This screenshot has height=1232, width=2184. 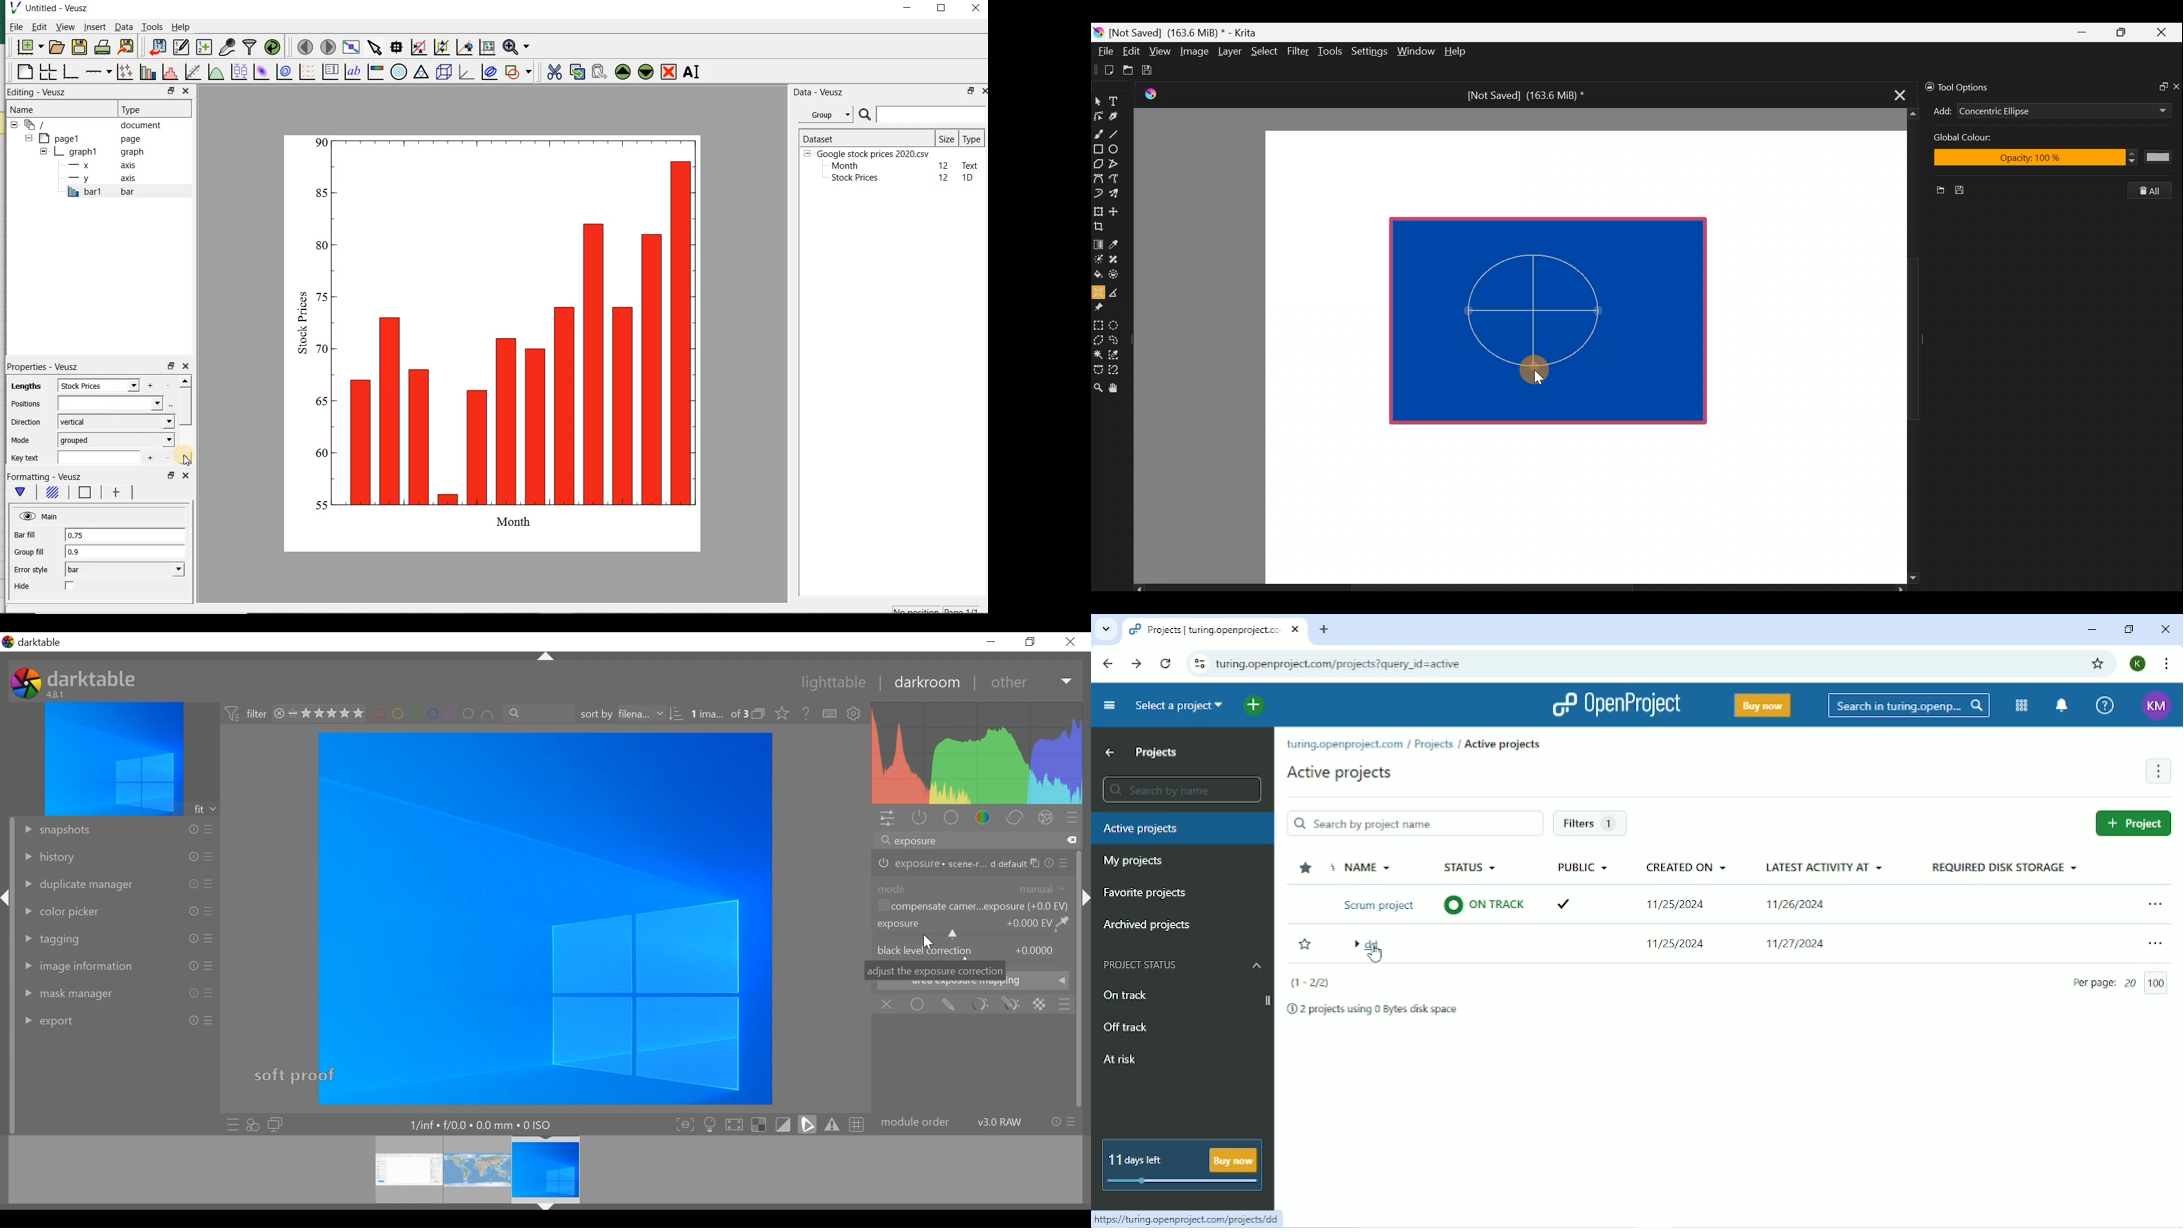 What do you see at coordinates (969, 92) in the screenshot?
I see `restore` at bounding box center [969, 92].